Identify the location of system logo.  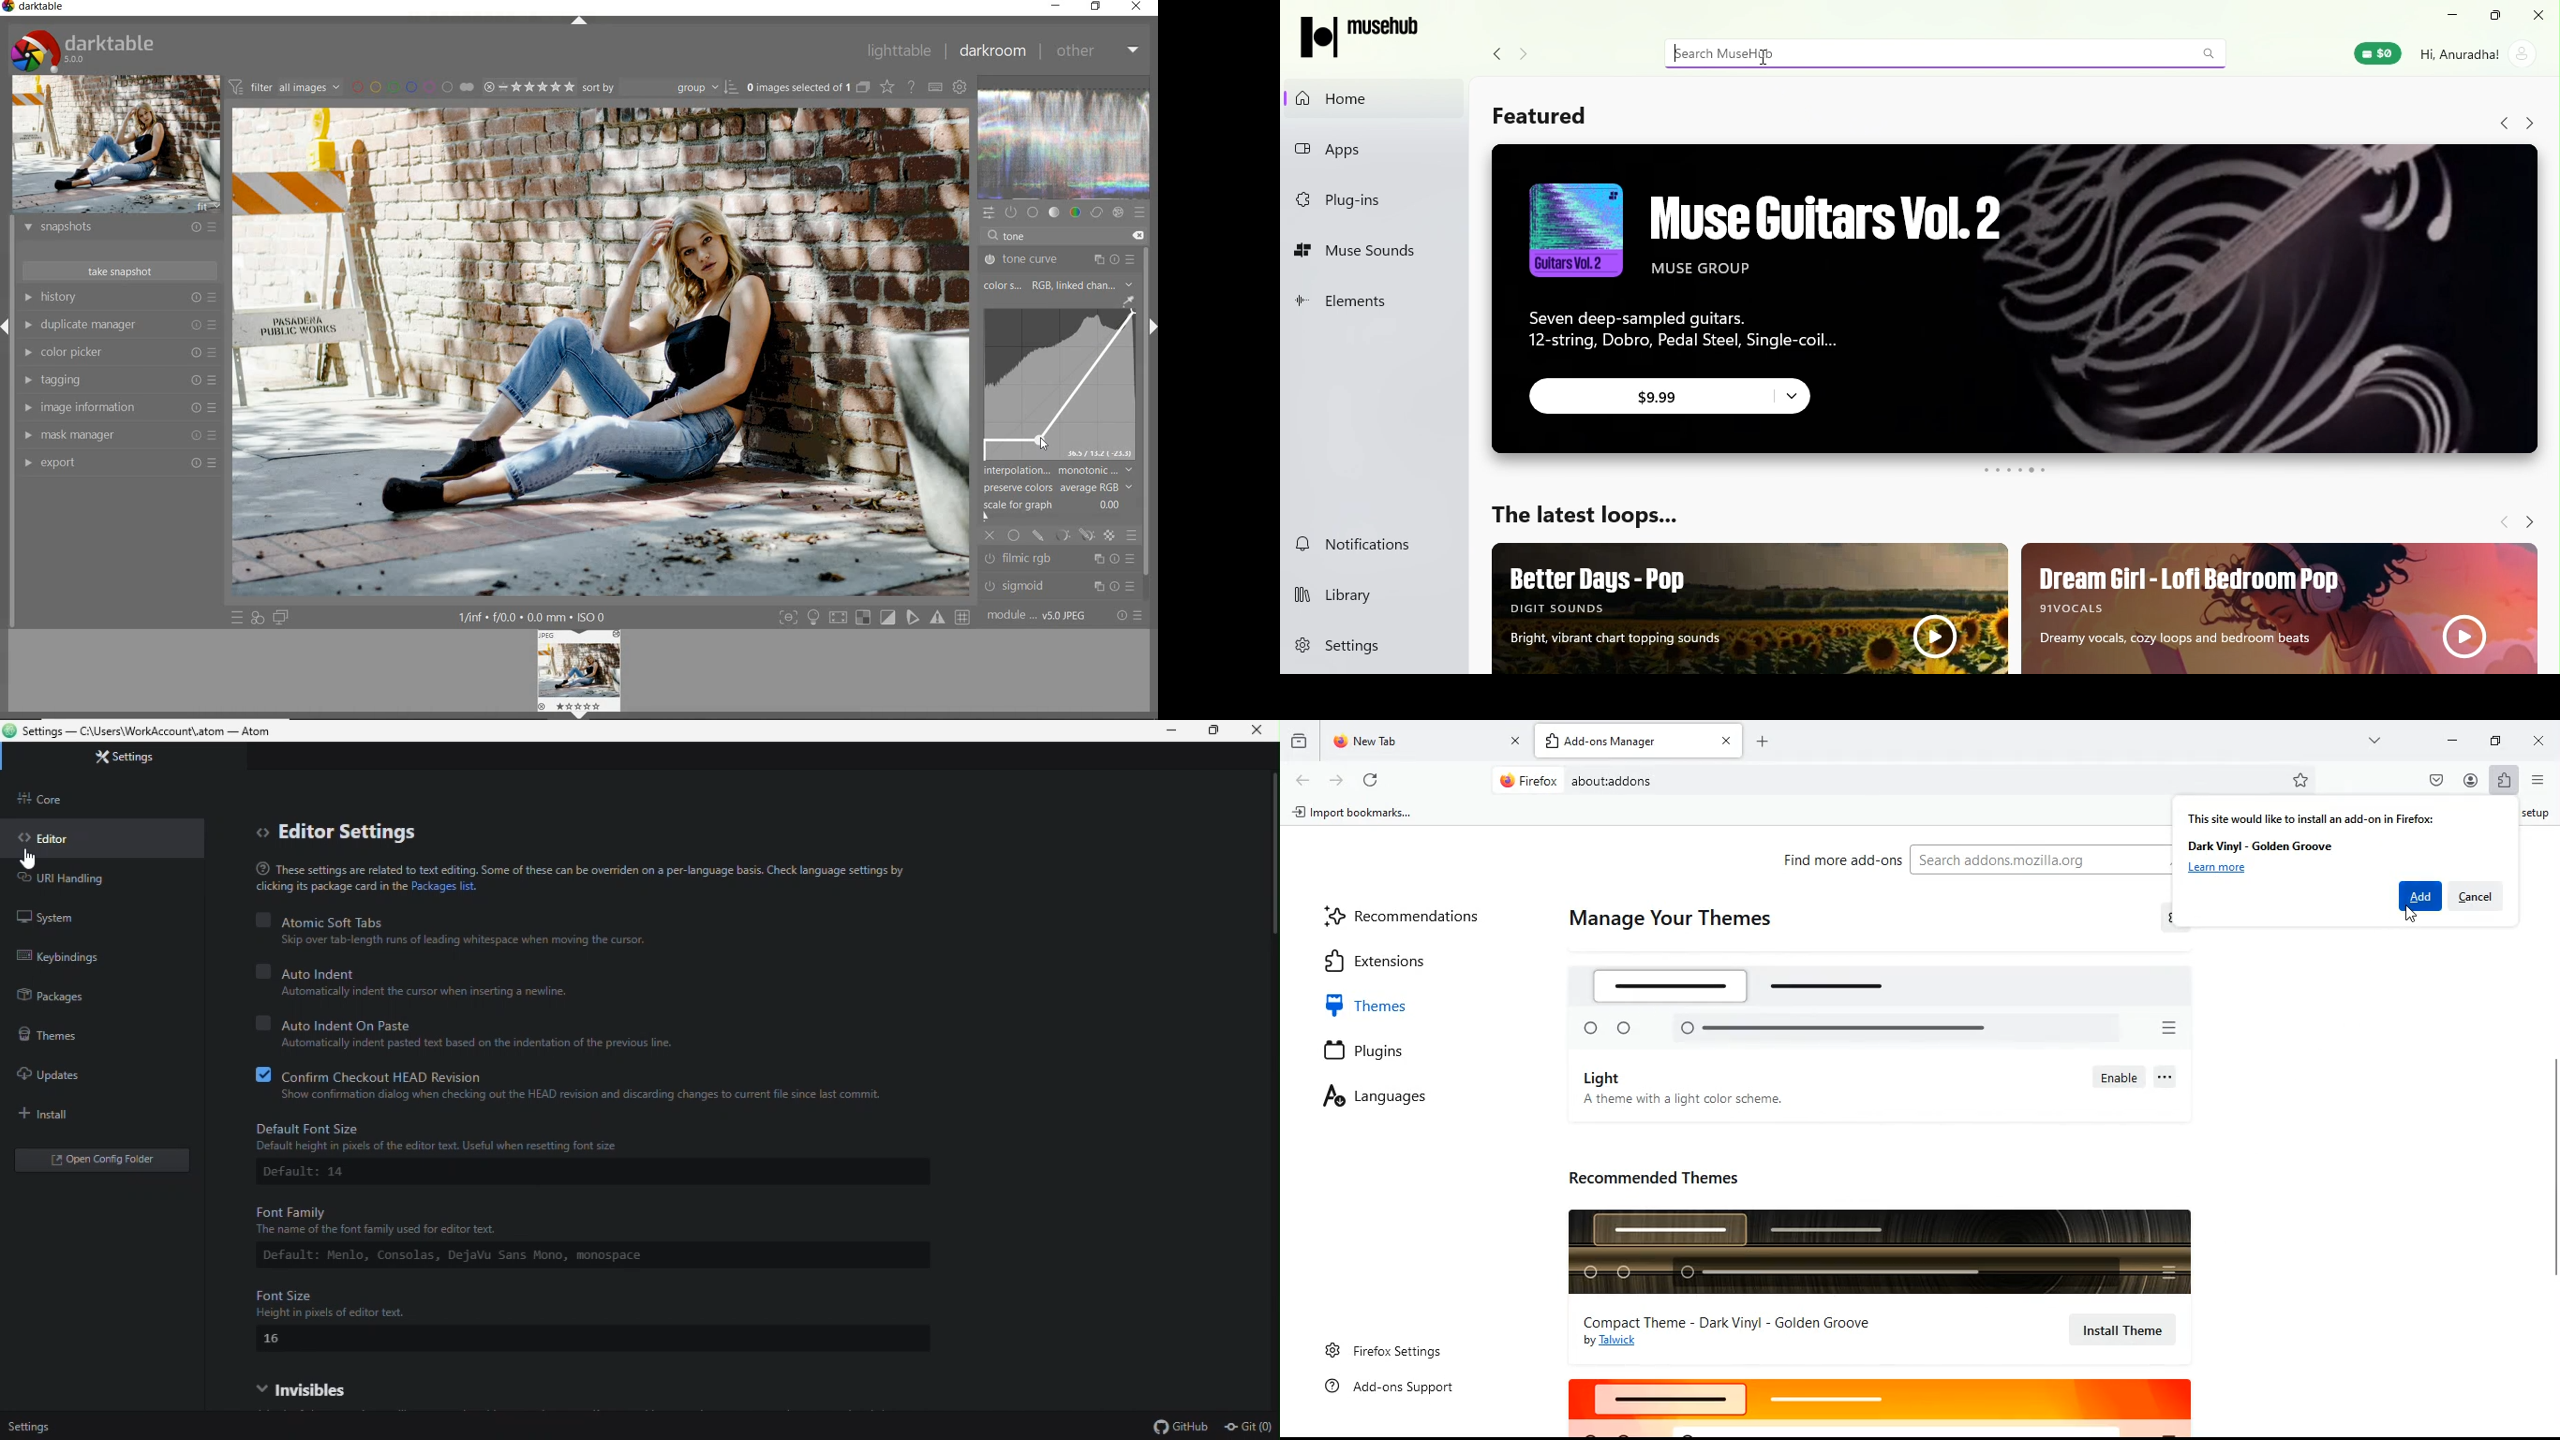
(83, 50).